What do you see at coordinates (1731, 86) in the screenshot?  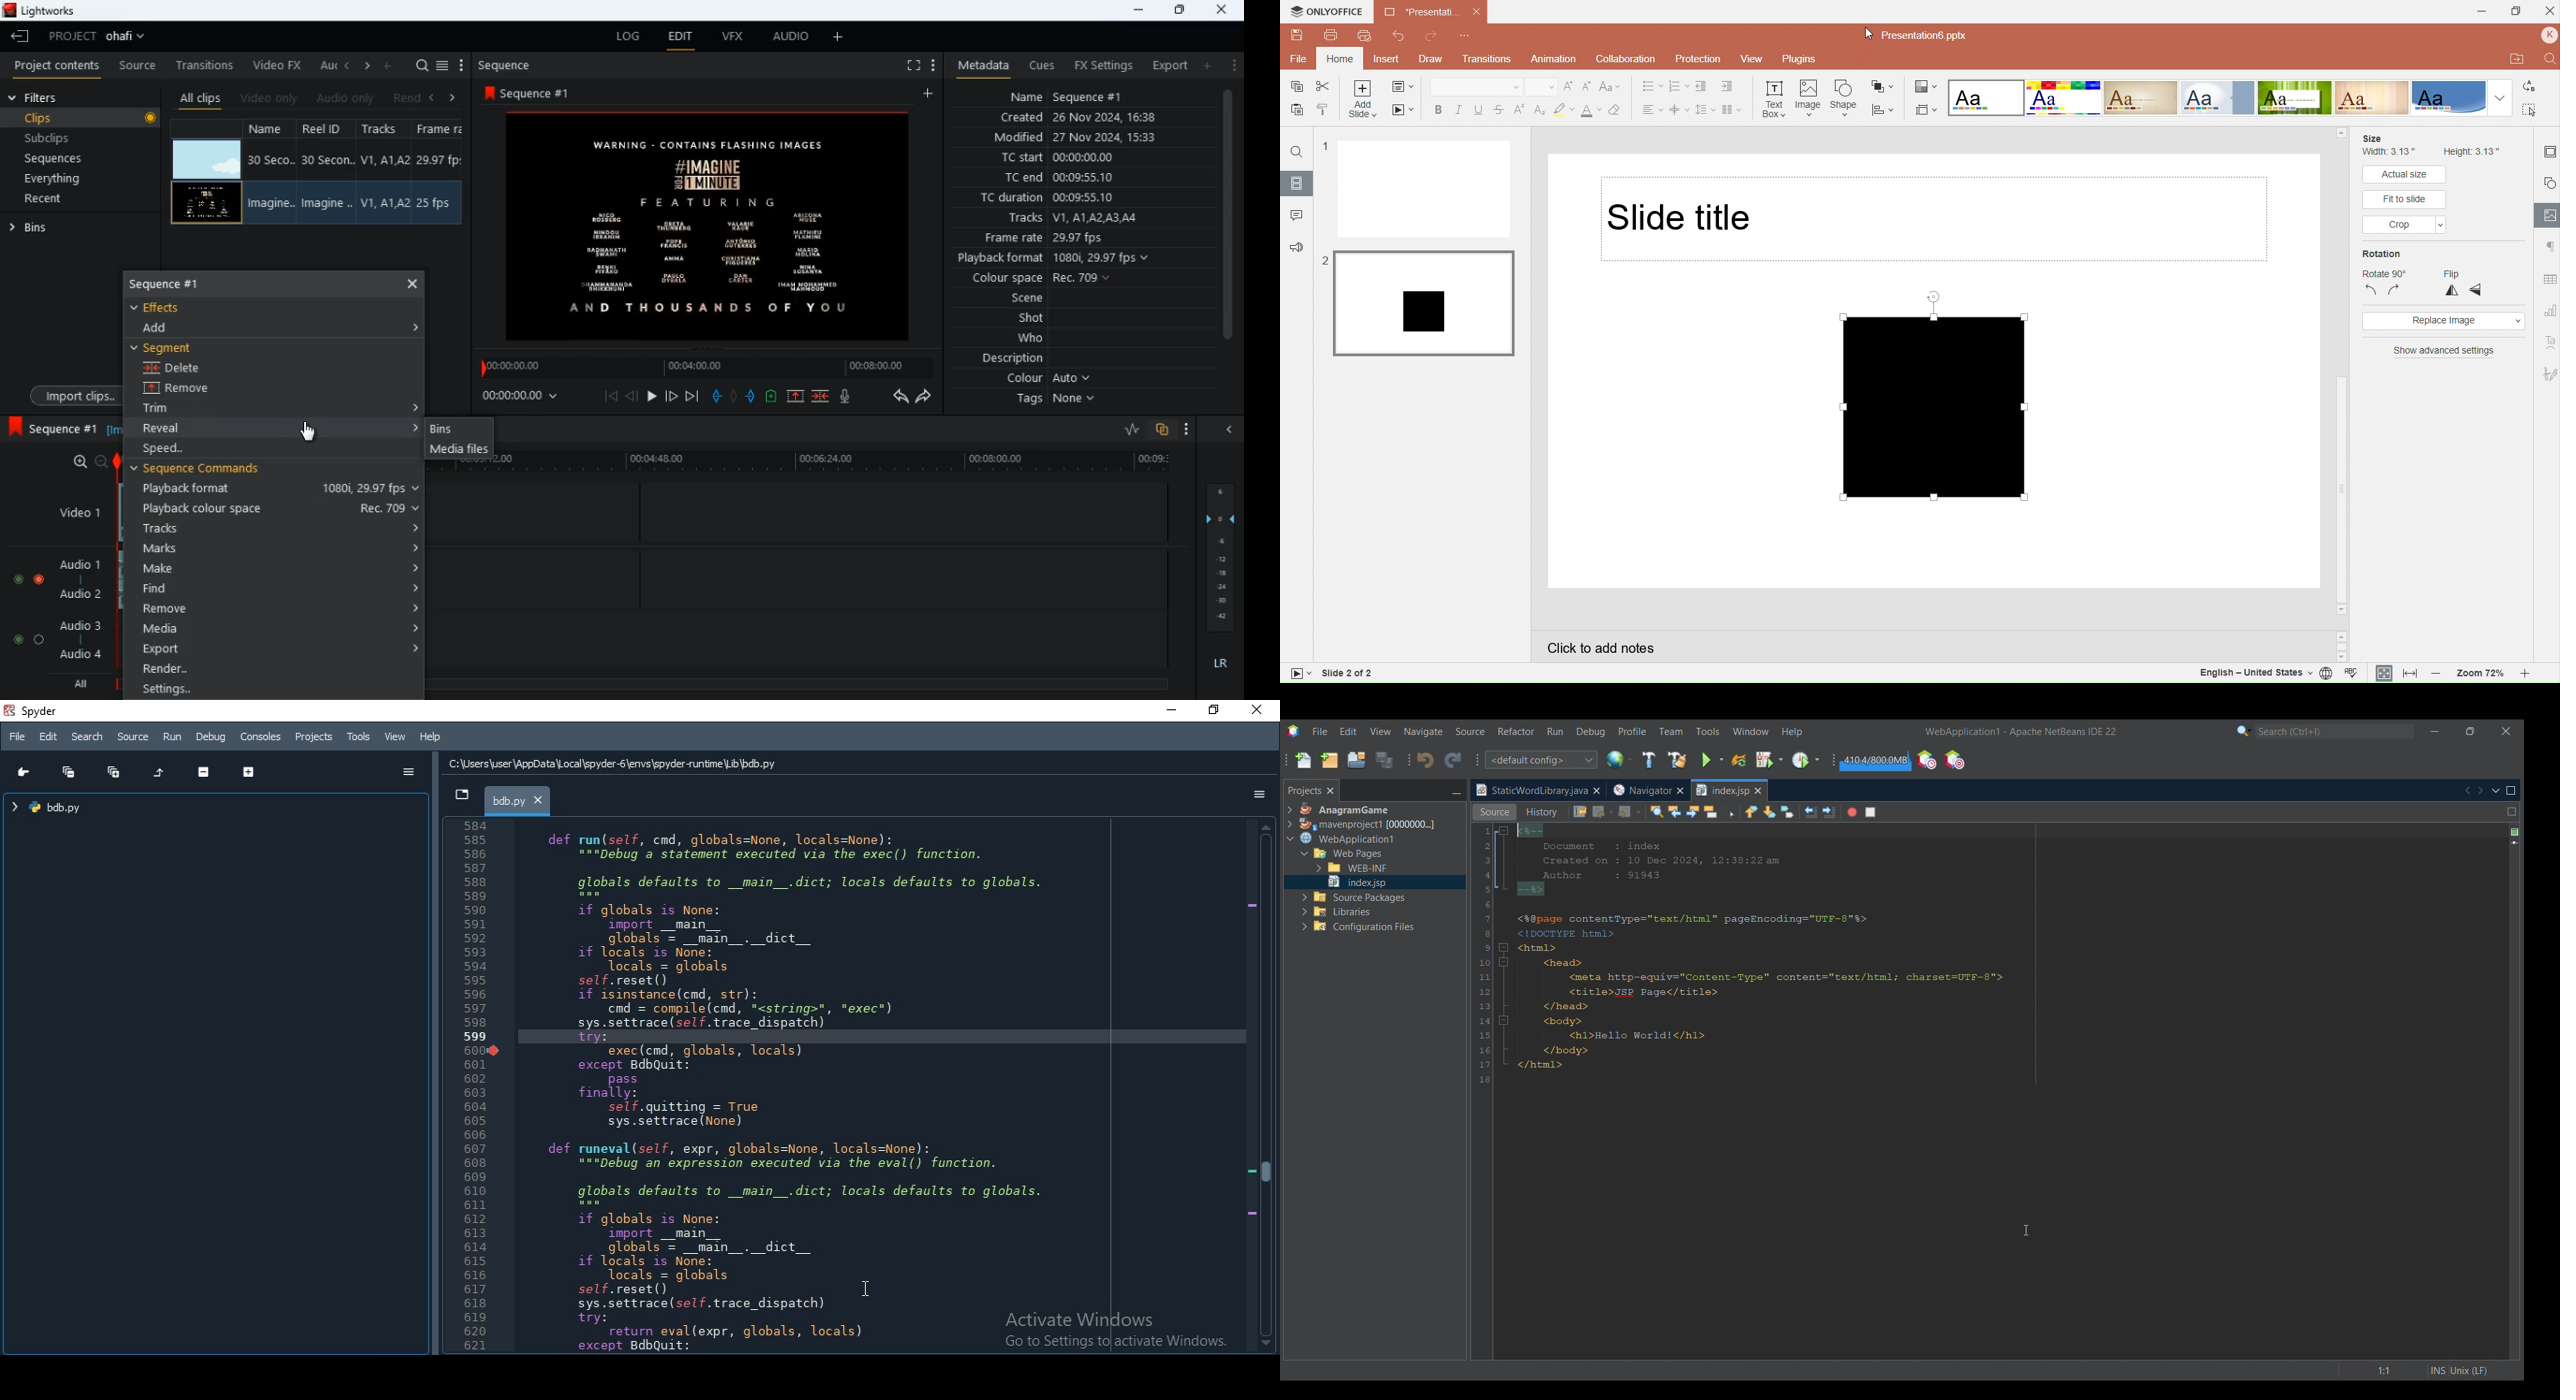 I see `Increase indent` at bounding box center [1731, 86].